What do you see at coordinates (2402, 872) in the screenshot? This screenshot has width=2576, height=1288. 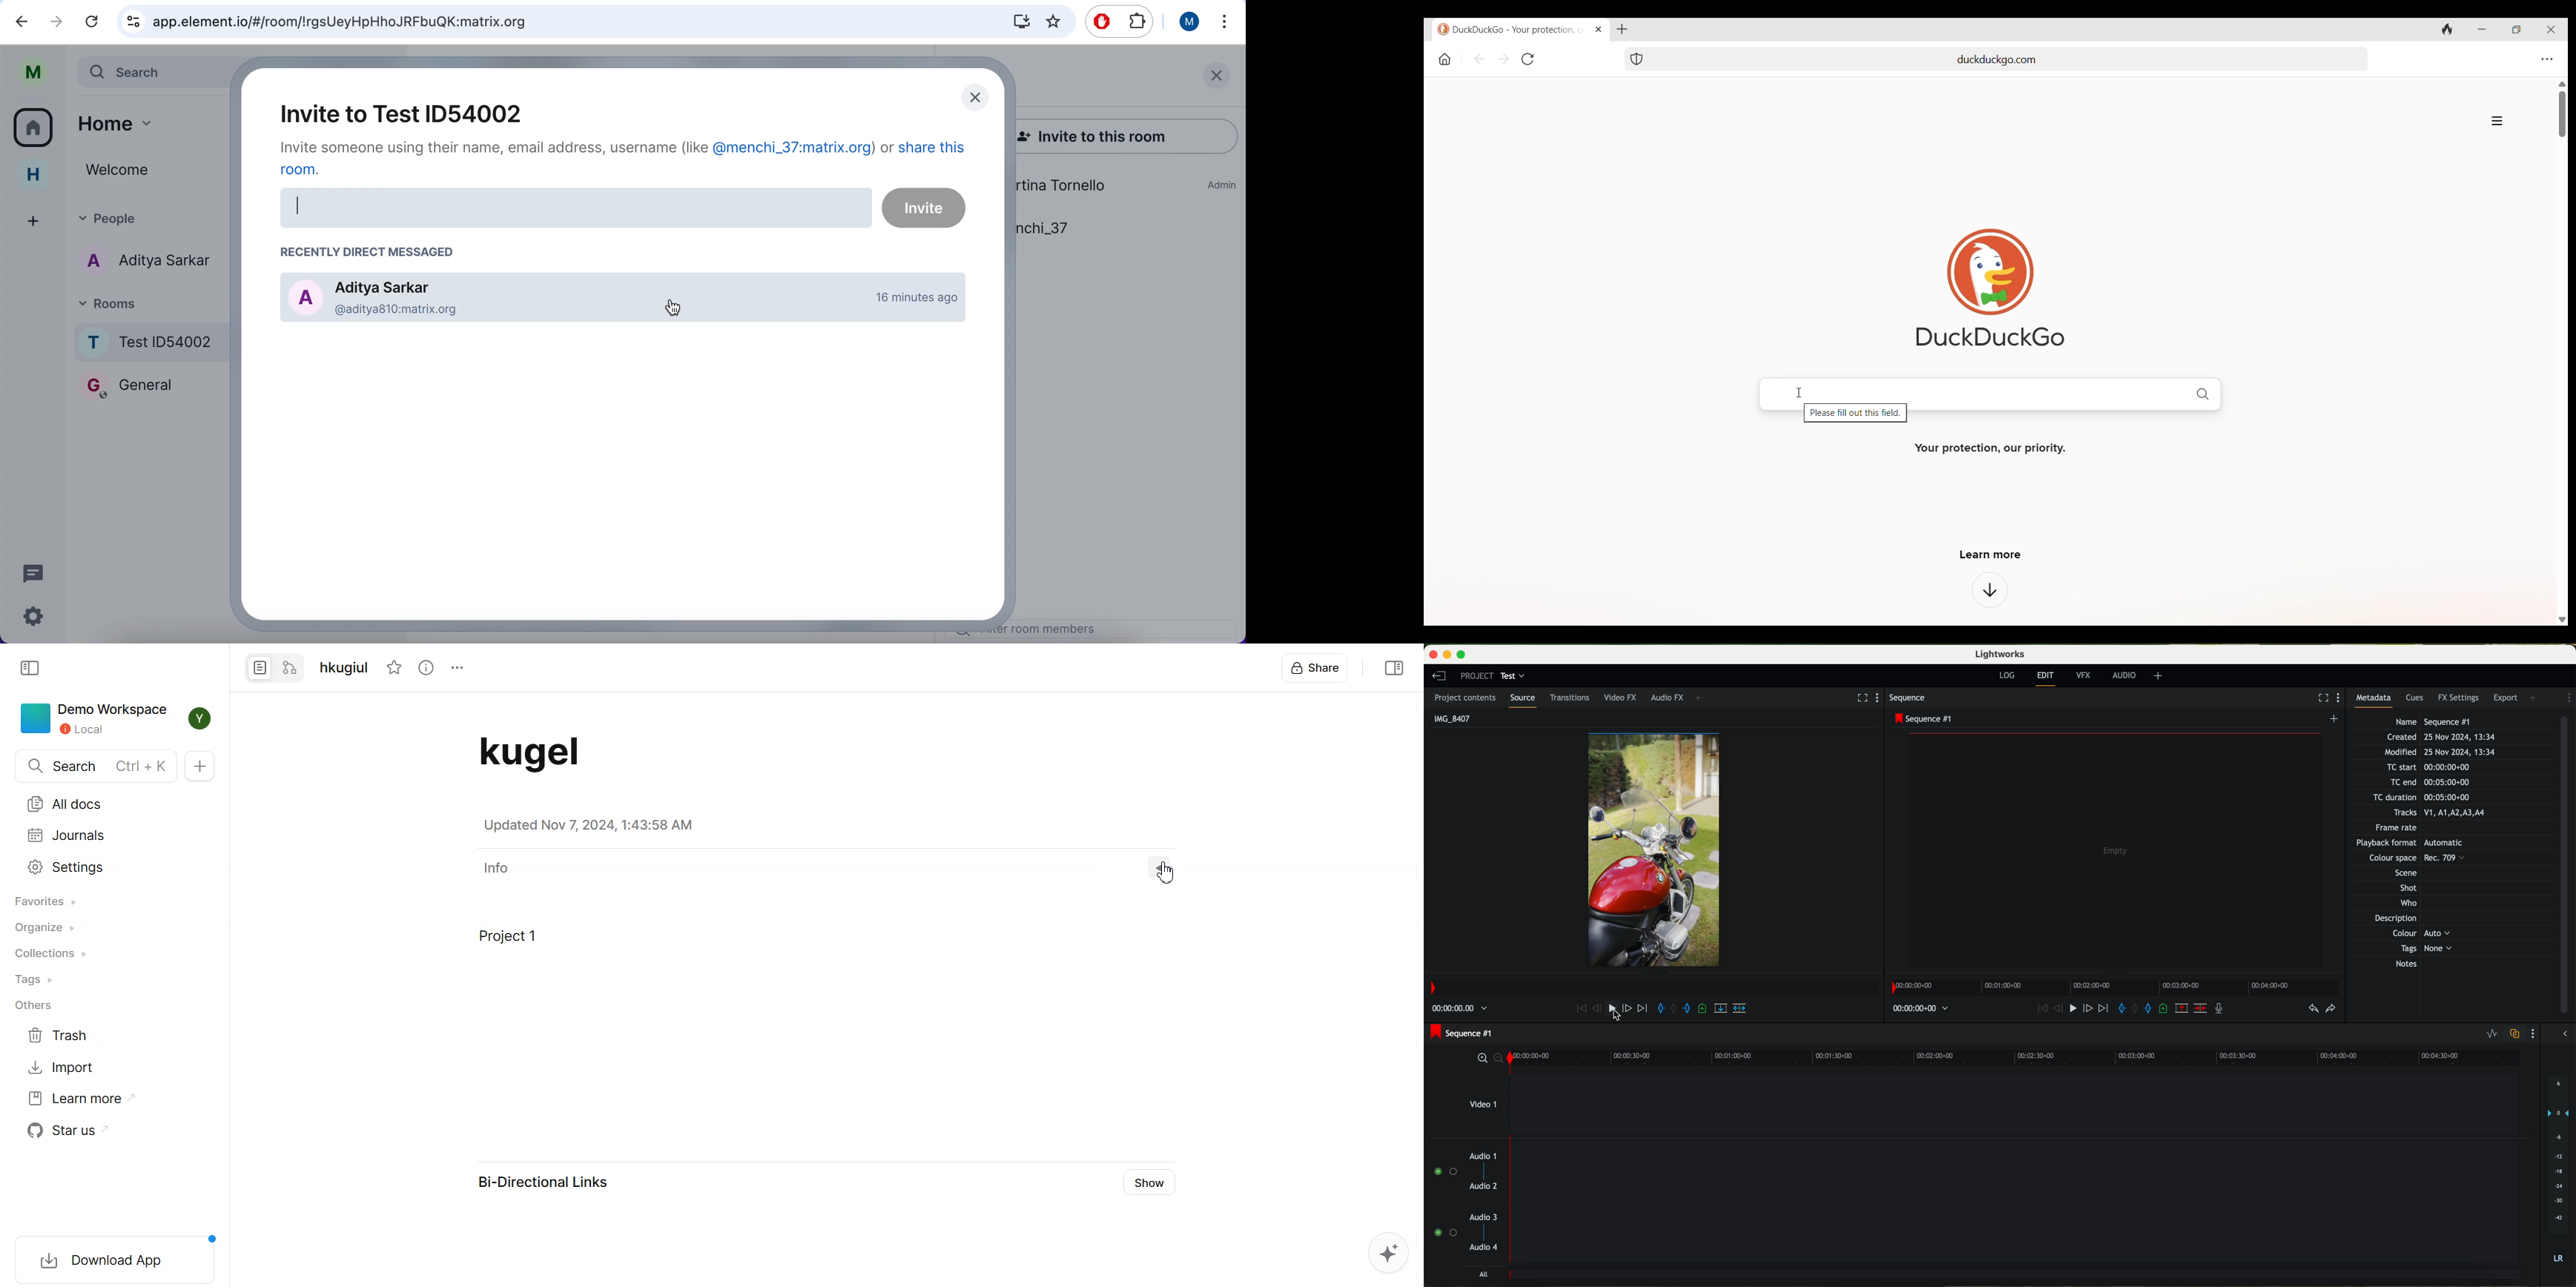 I see `` at bounding box center [2402, 872].